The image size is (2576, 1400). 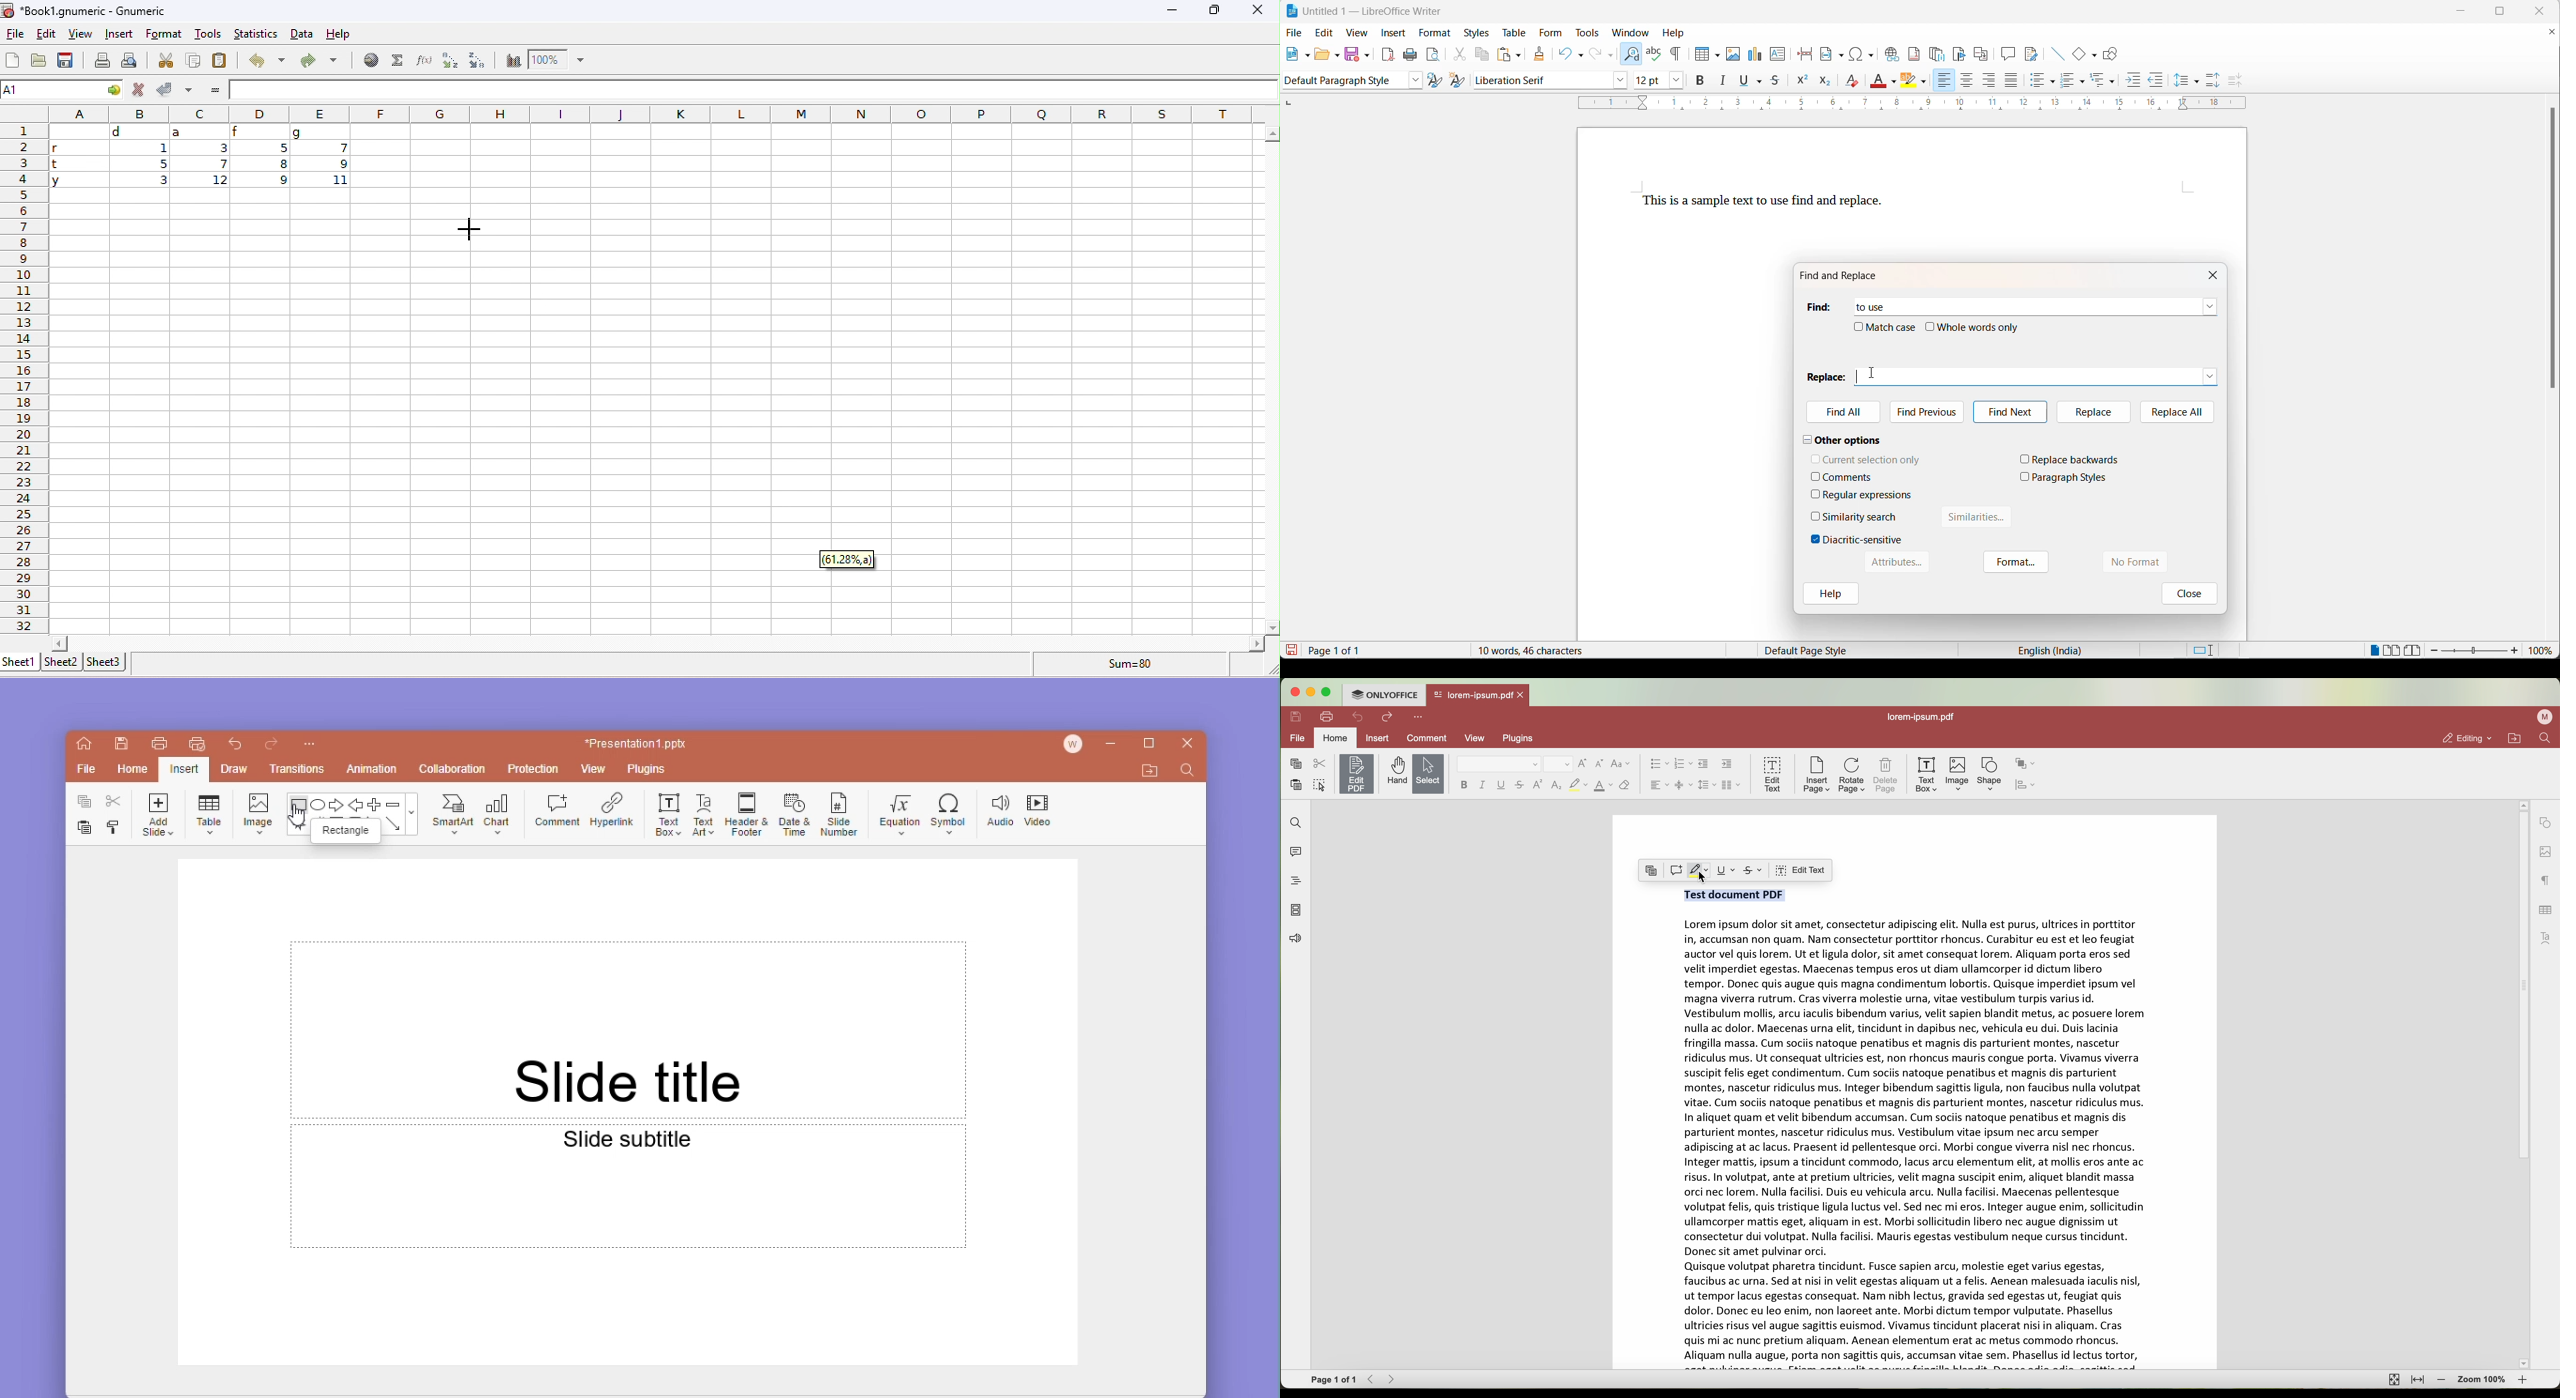 I want to click on paragraph style, so click(x=1341, y=81).